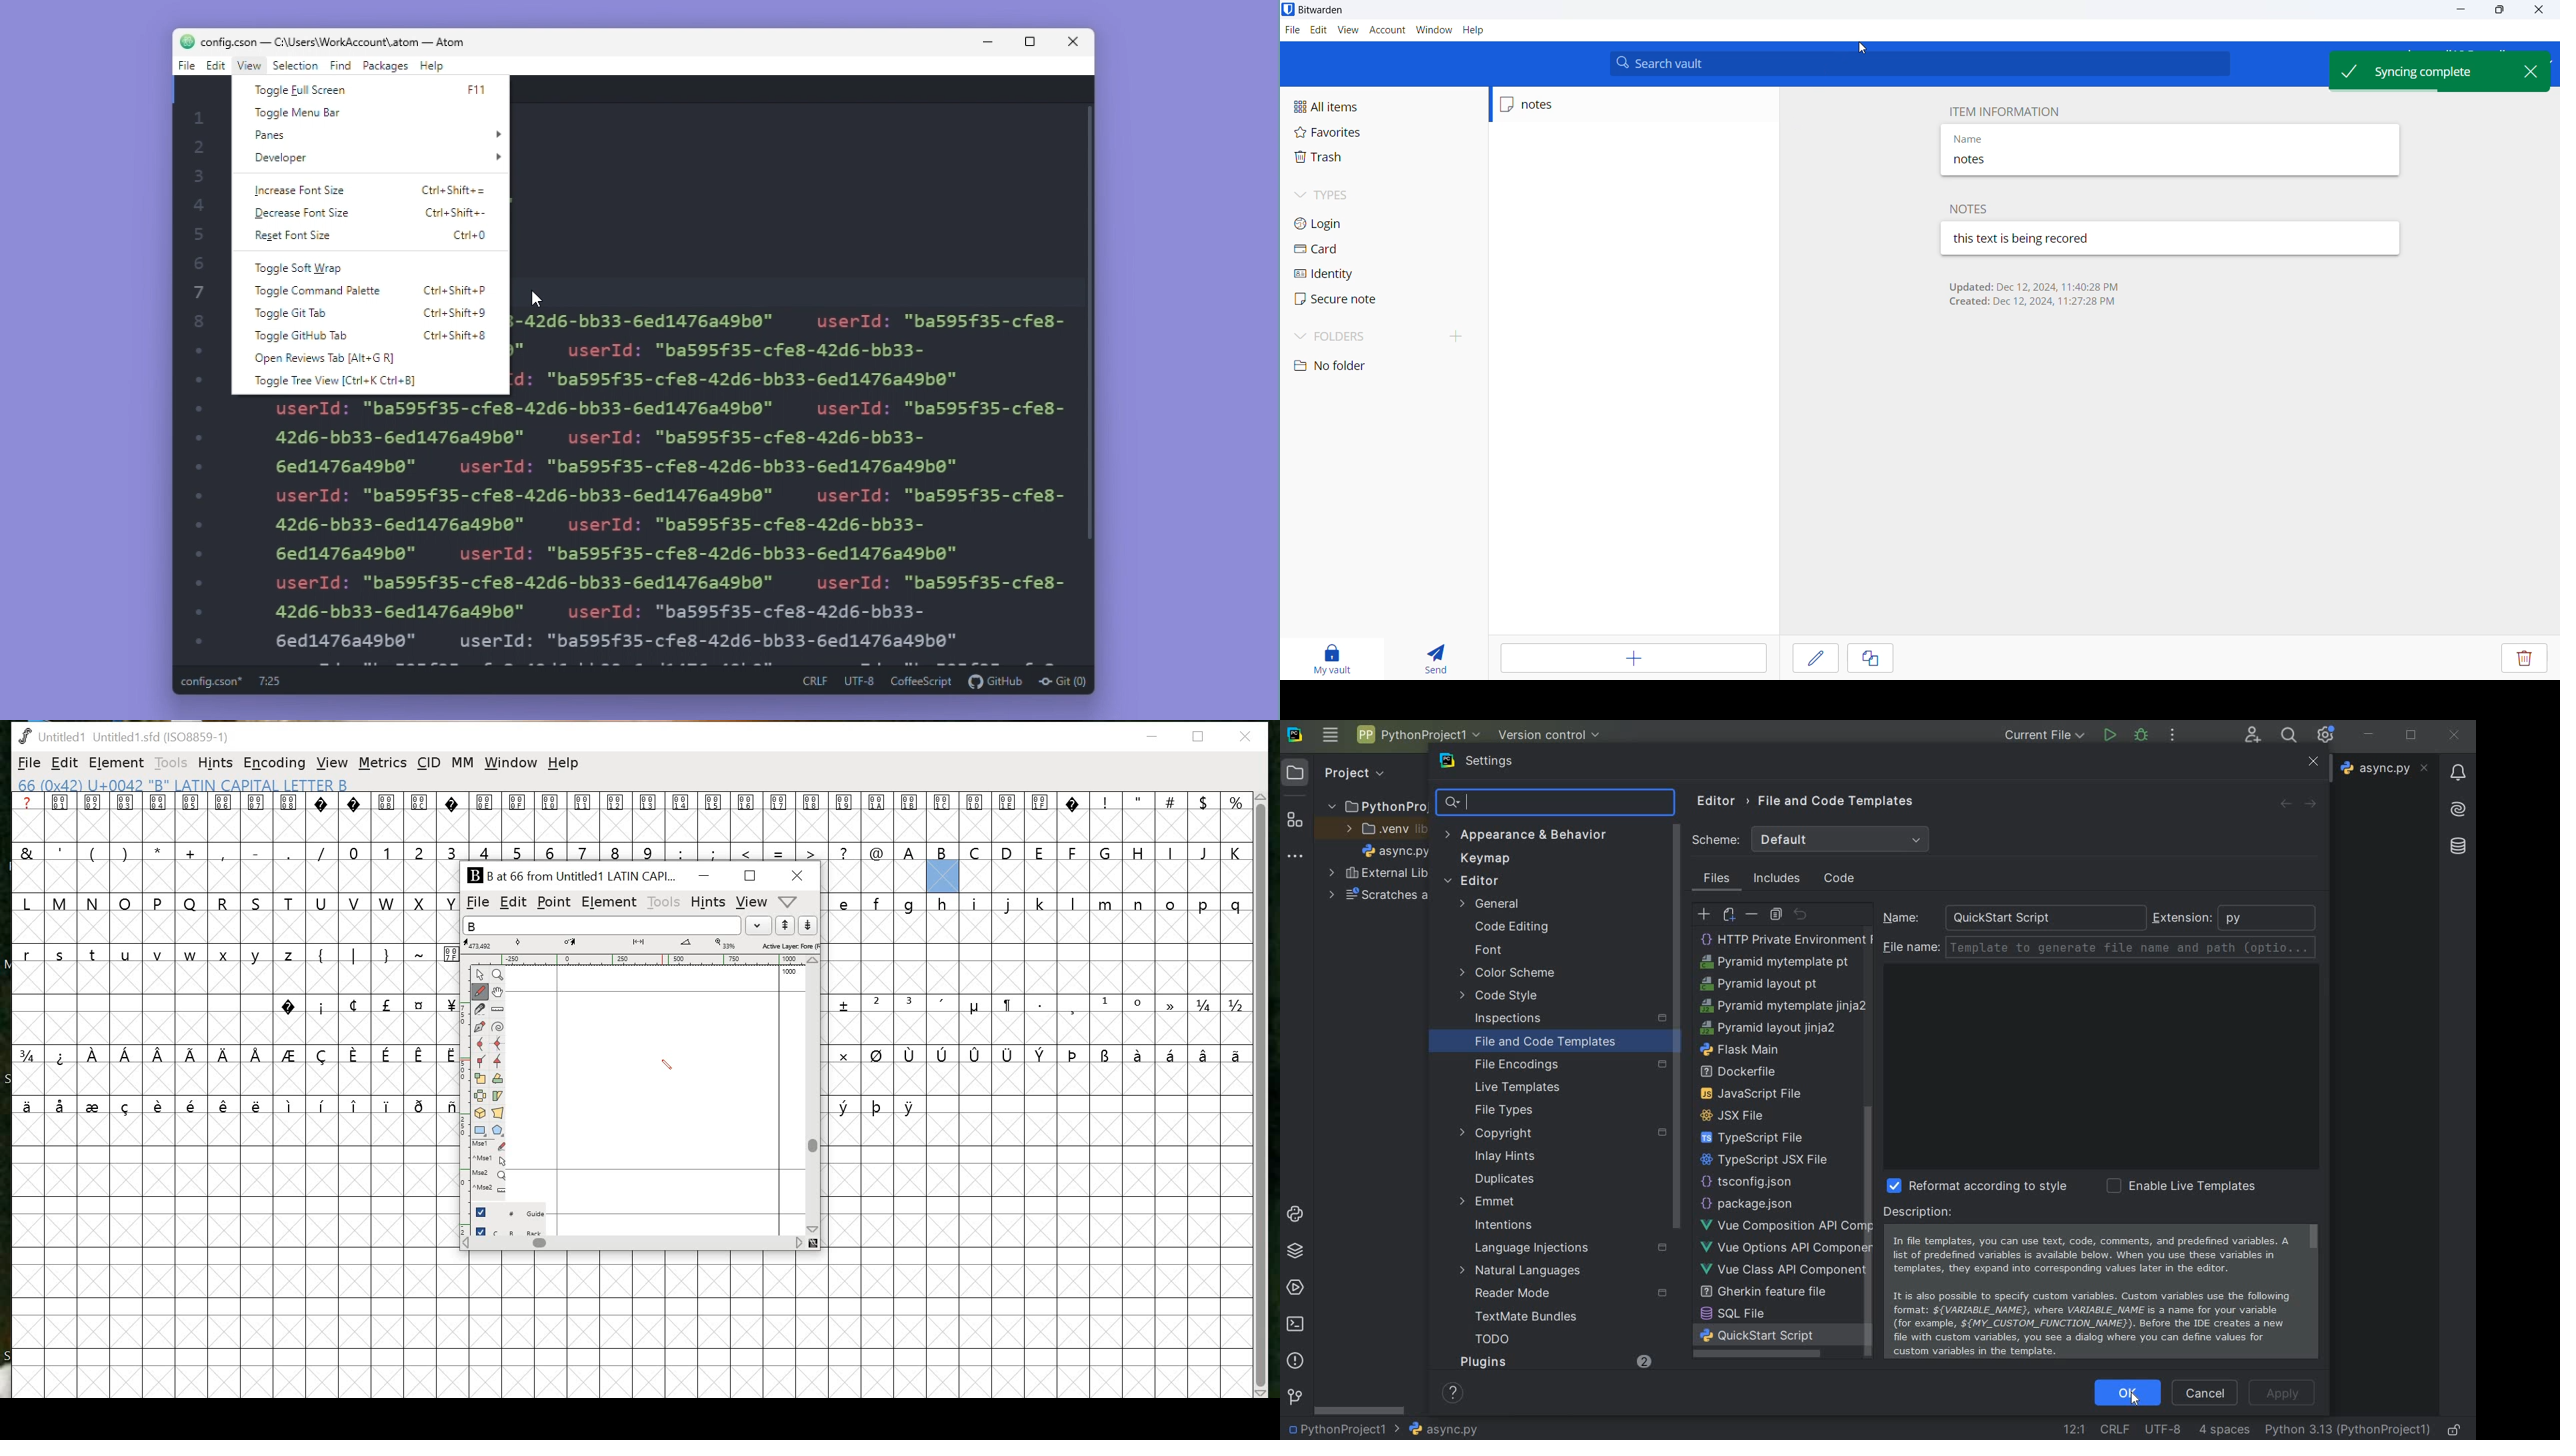 The height and width of the screenshot is (1456, 2576). I want to click on guide layer, so click(511, 1210).